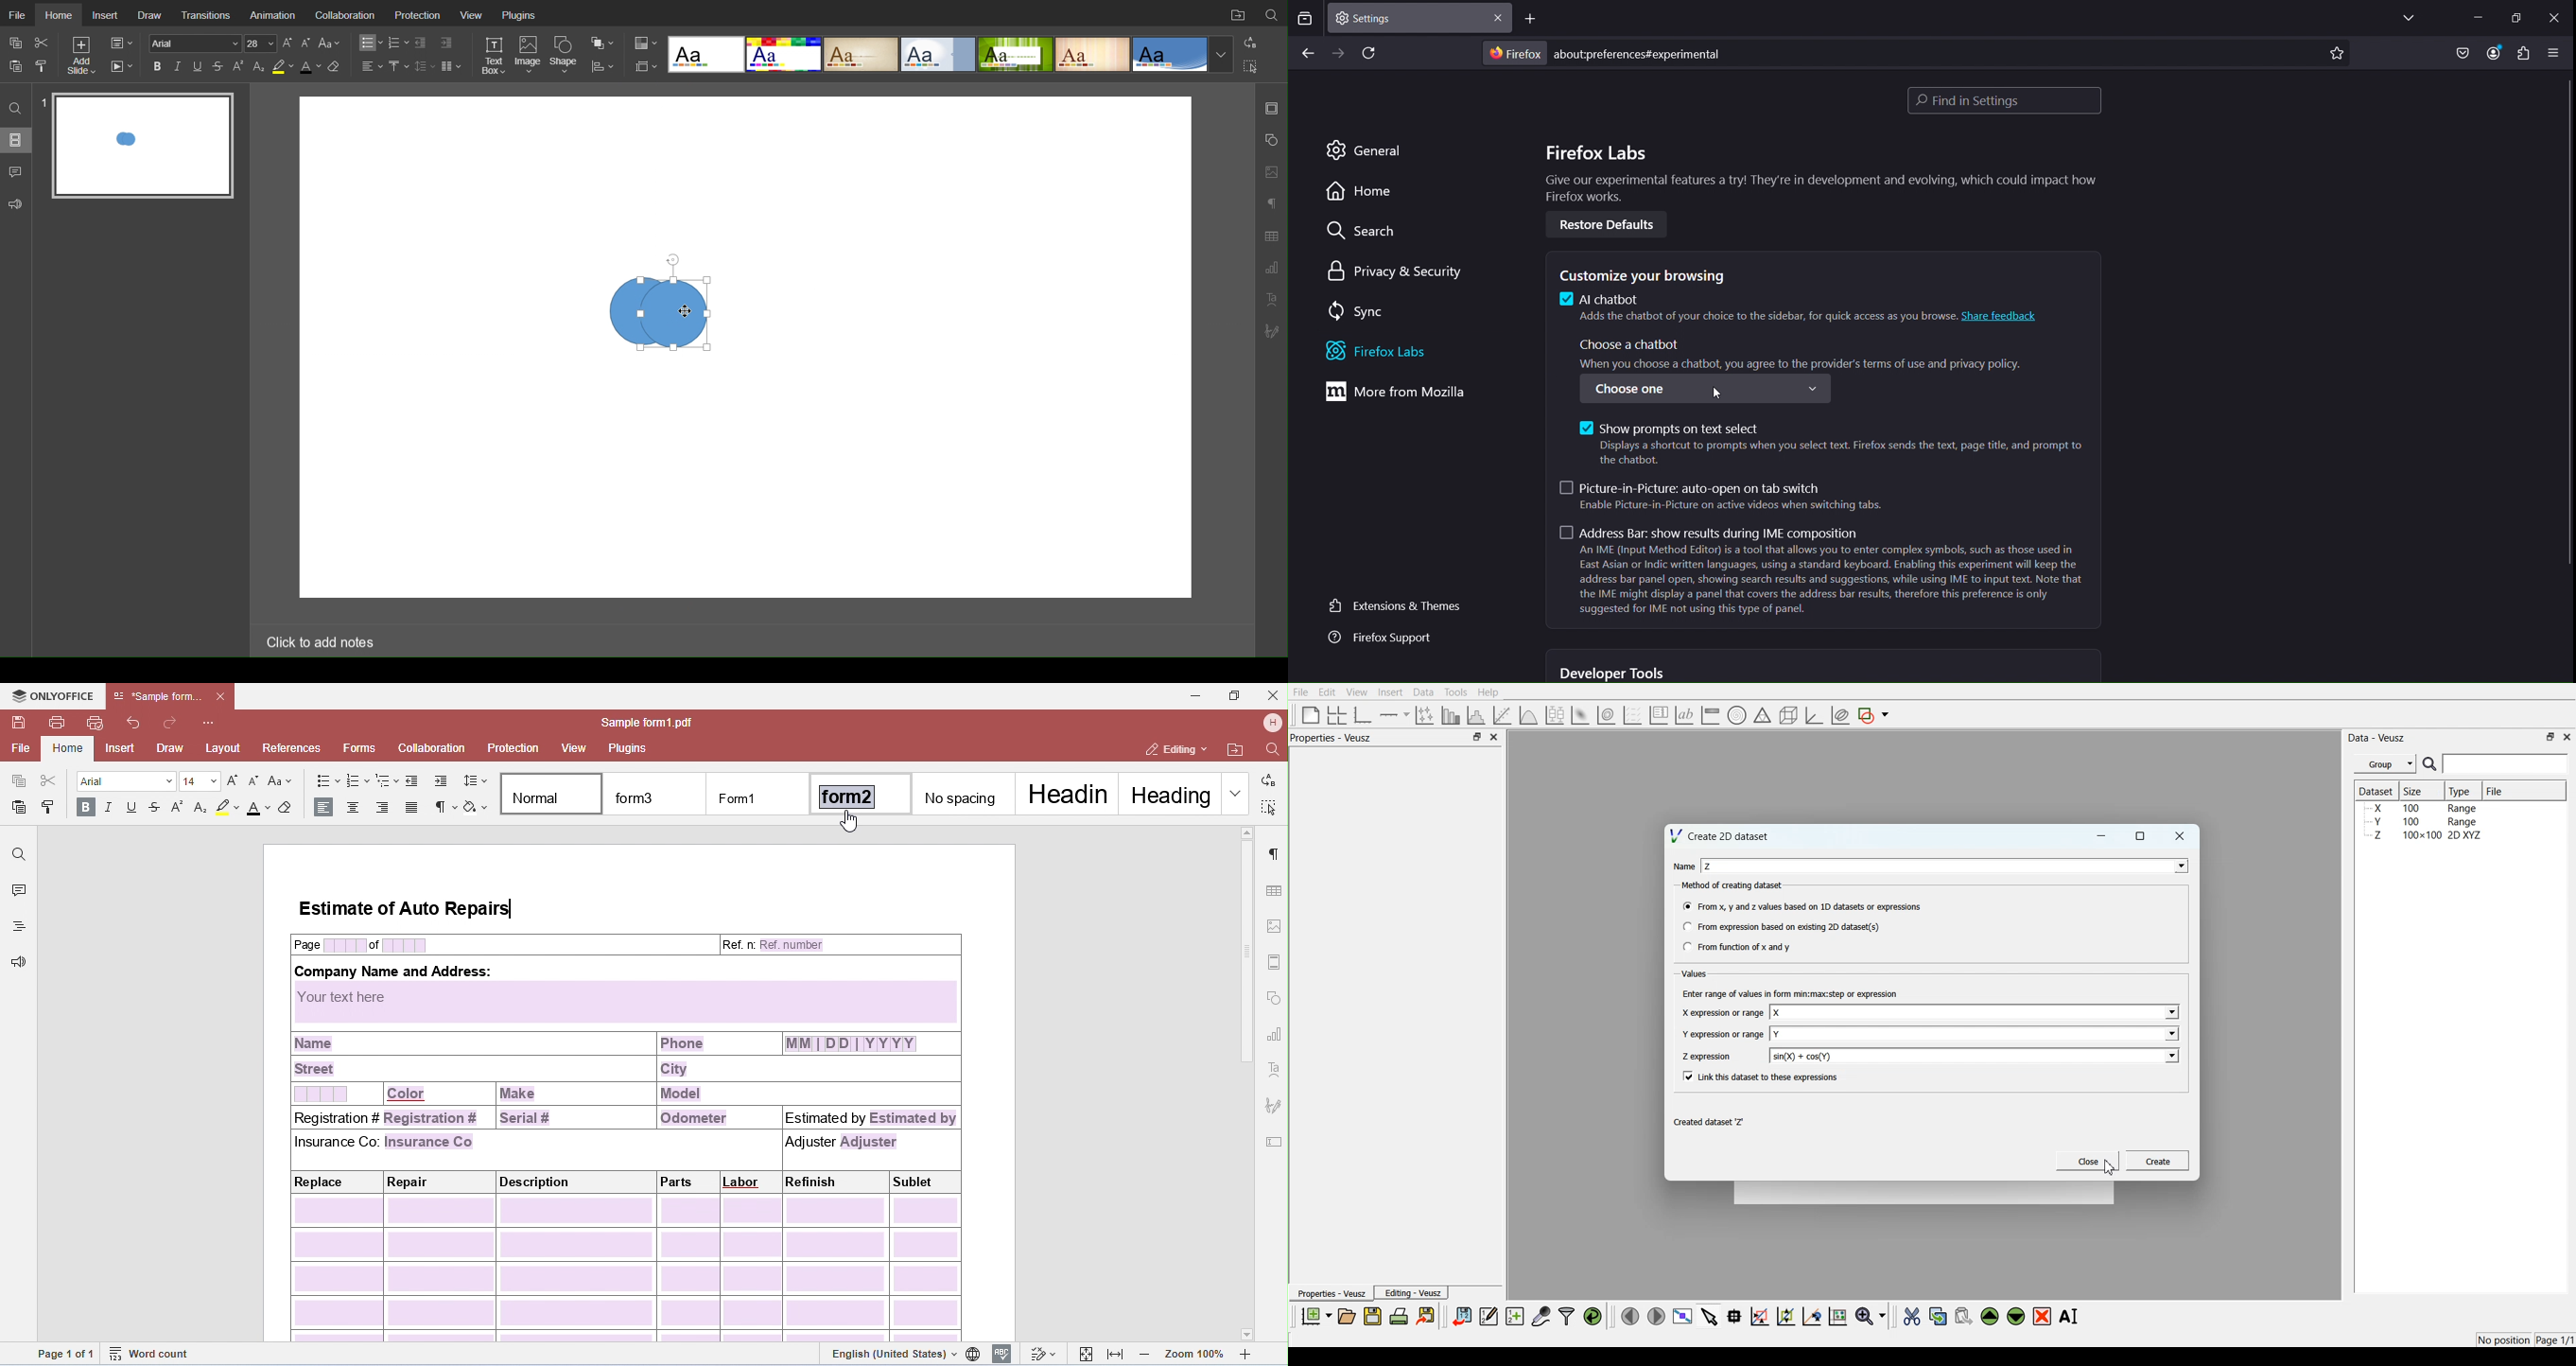  I want to click on home, so click(1361, 193).